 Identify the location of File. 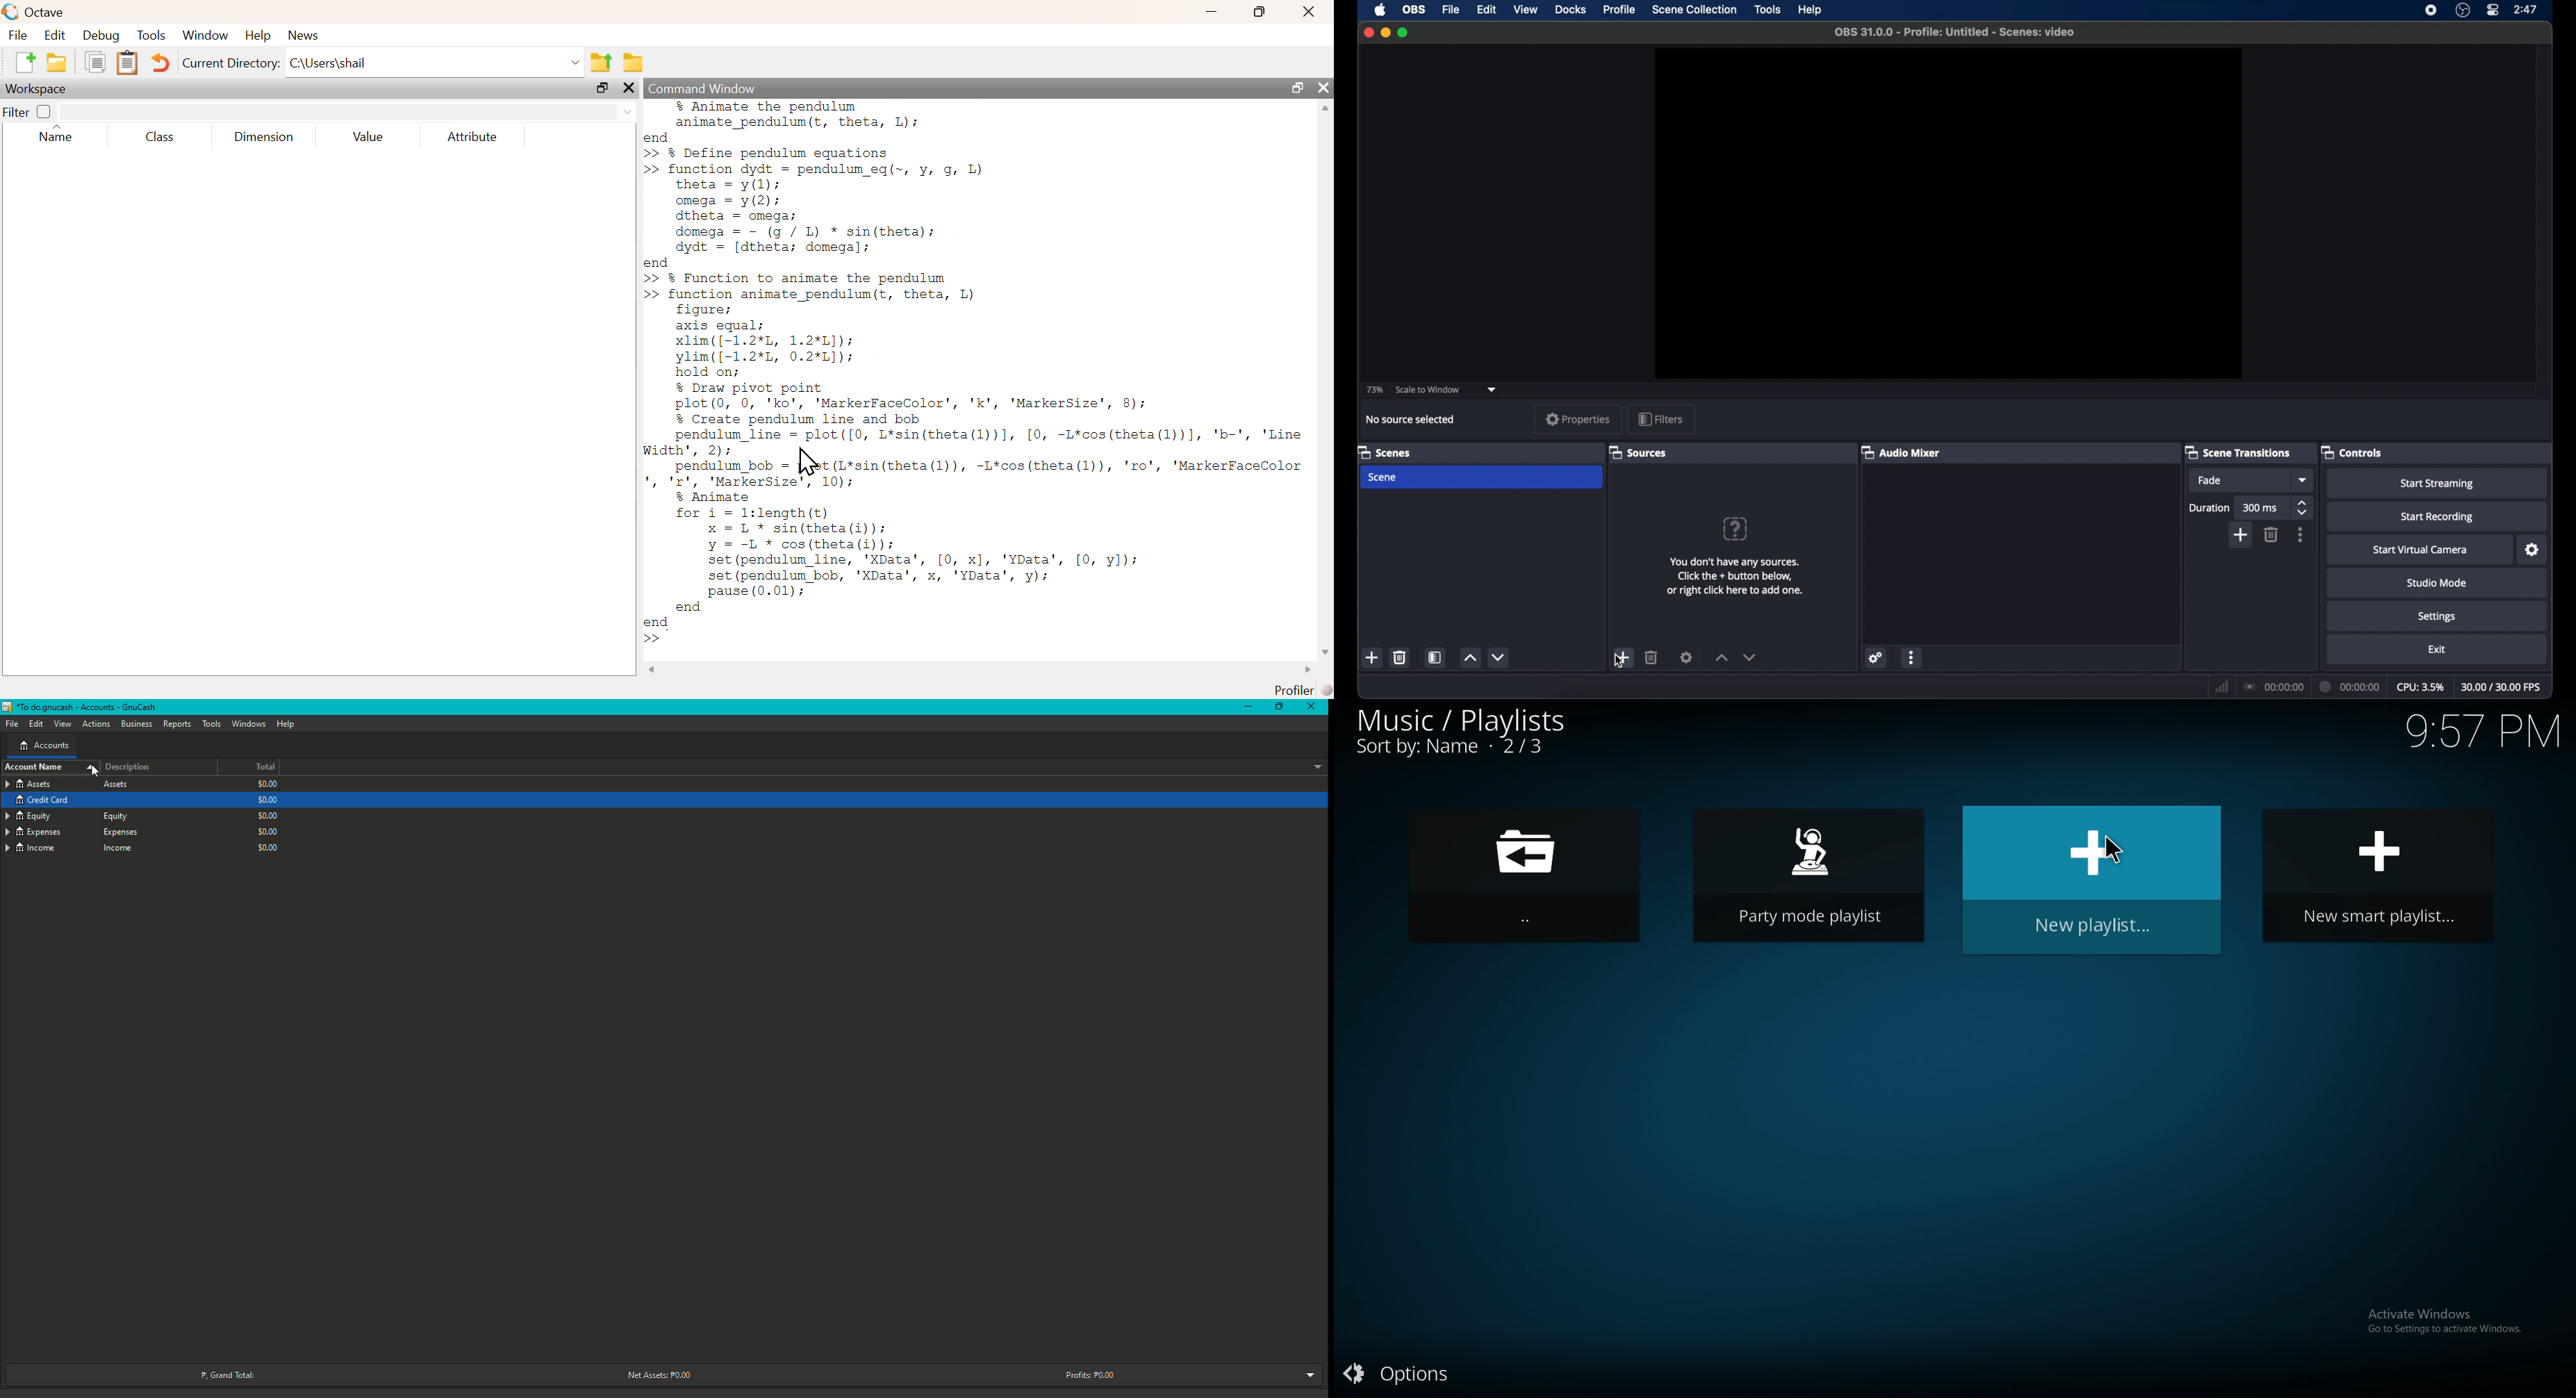
(10, 725).